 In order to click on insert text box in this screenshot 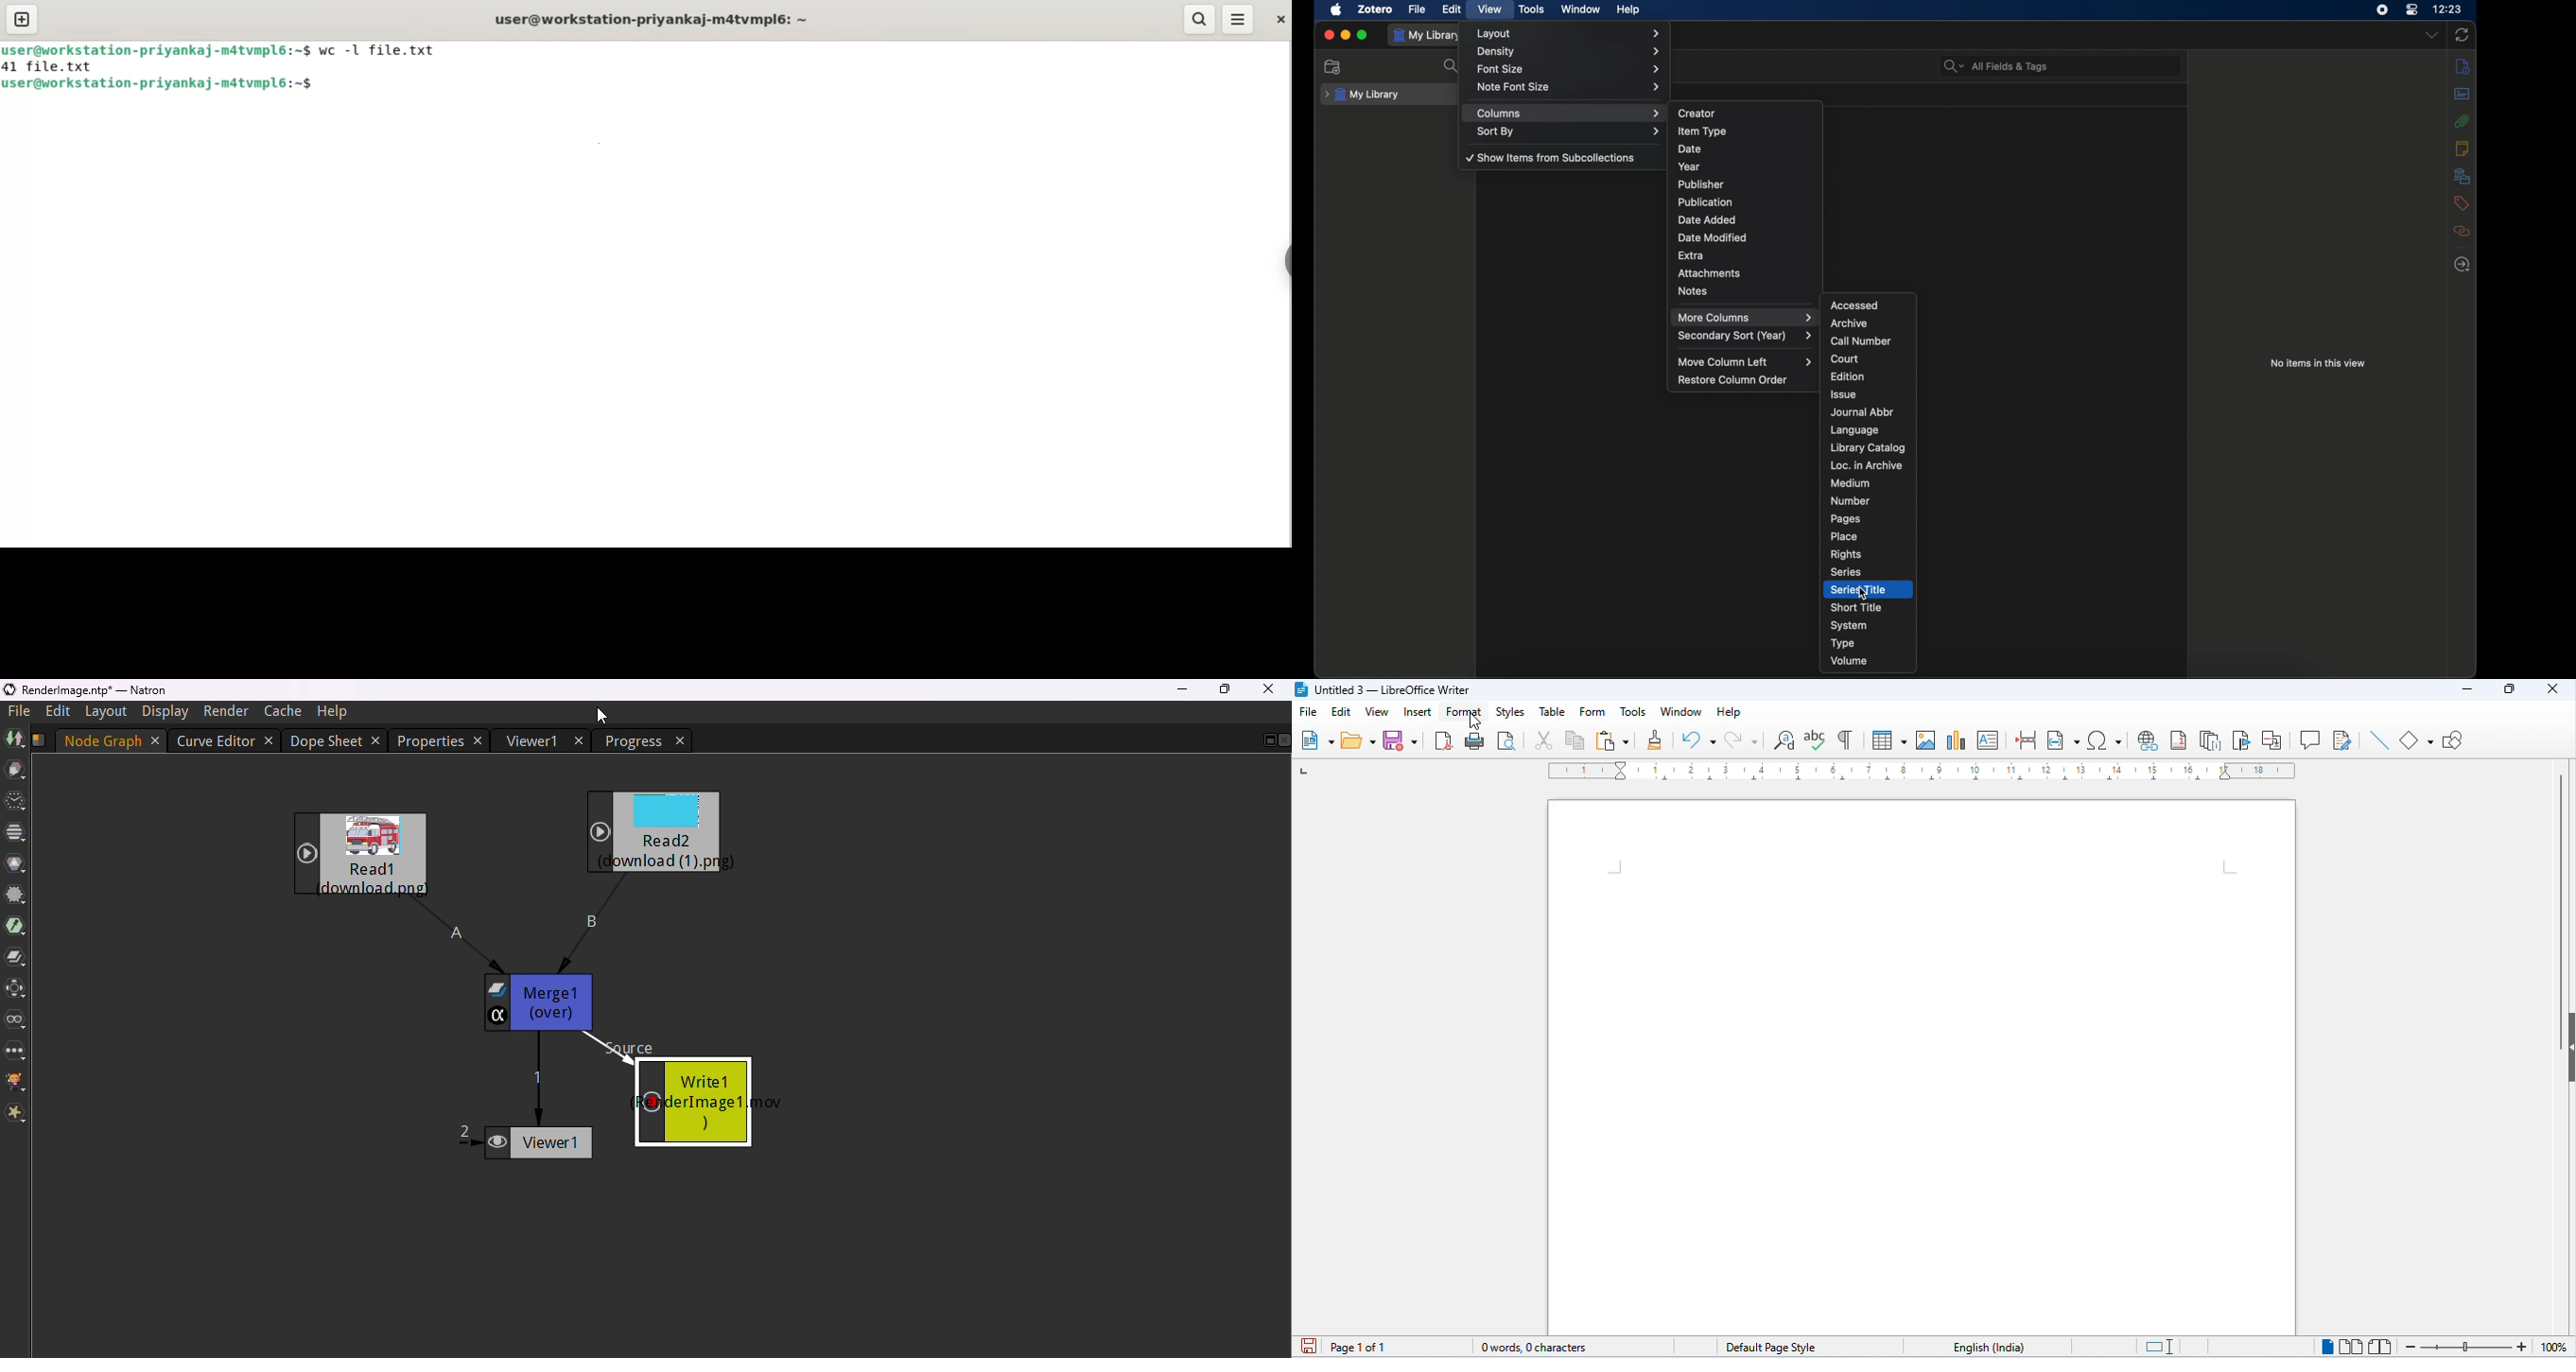, I will do `click(1991, 738)`.